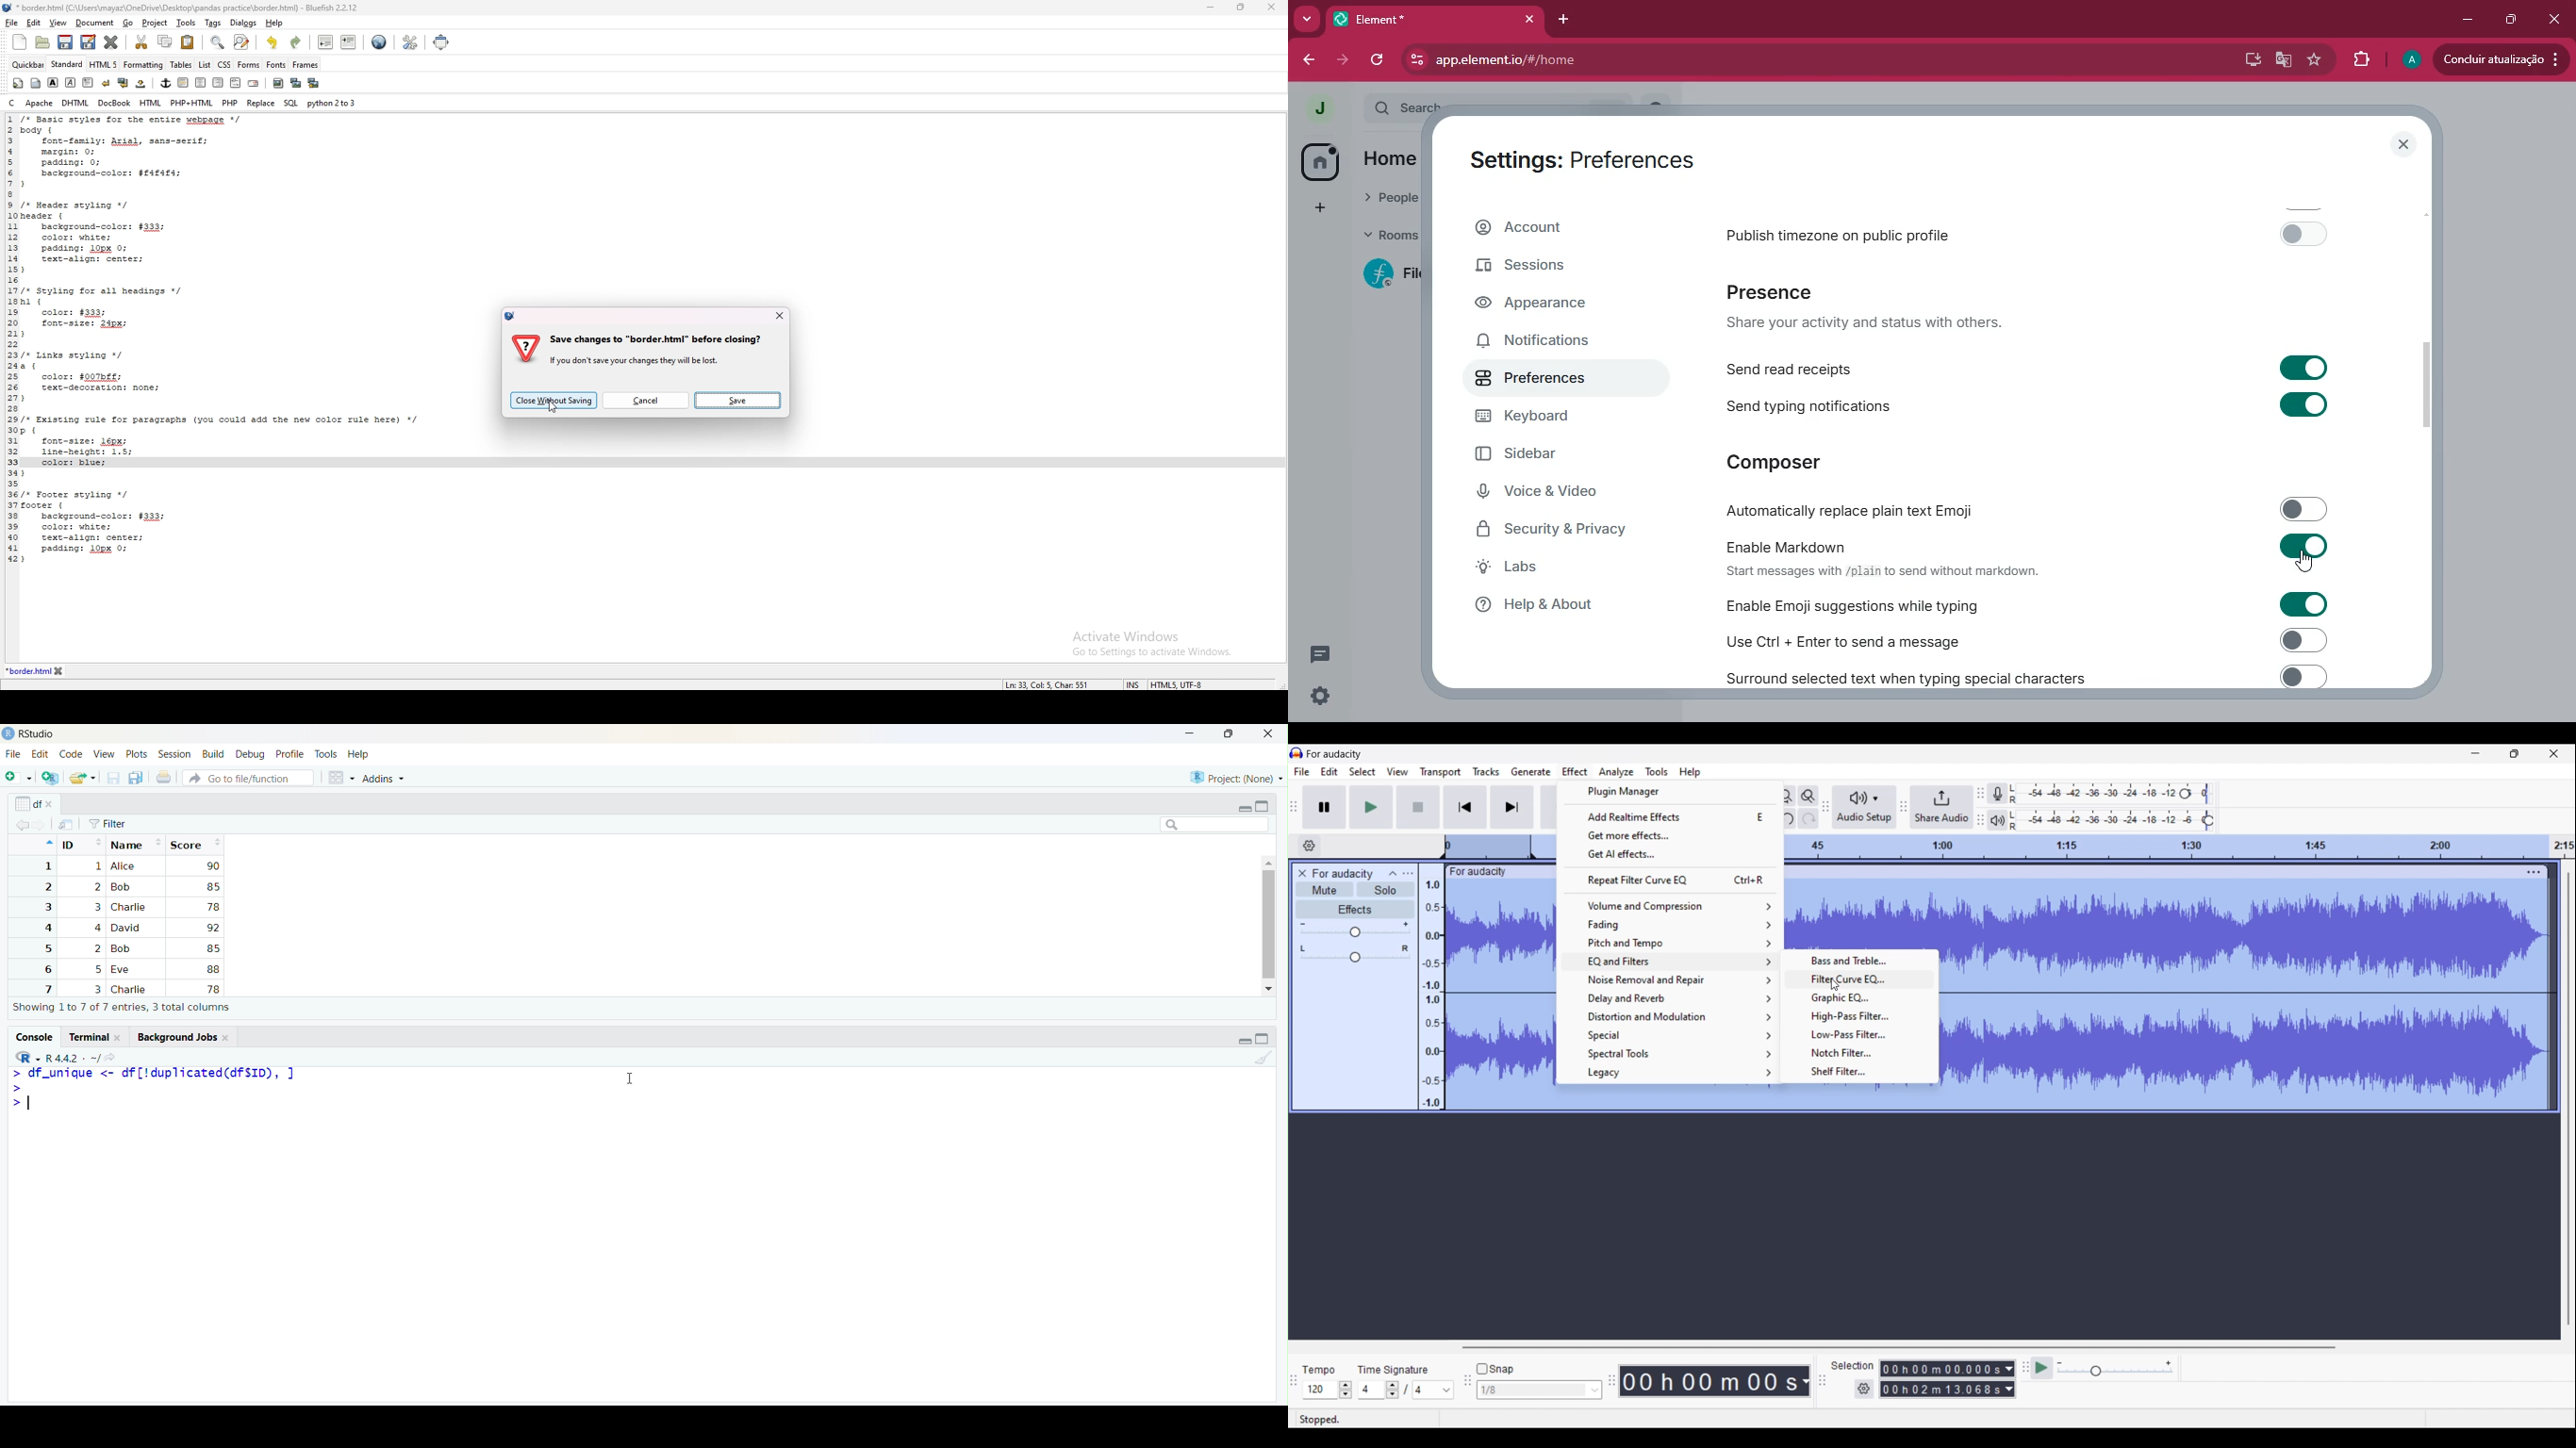 This screenshot has width=2576, height=1456. What do you see at coordinates (66, 825) in the screenshot?
I see `file` at bounding box center [66, 825].